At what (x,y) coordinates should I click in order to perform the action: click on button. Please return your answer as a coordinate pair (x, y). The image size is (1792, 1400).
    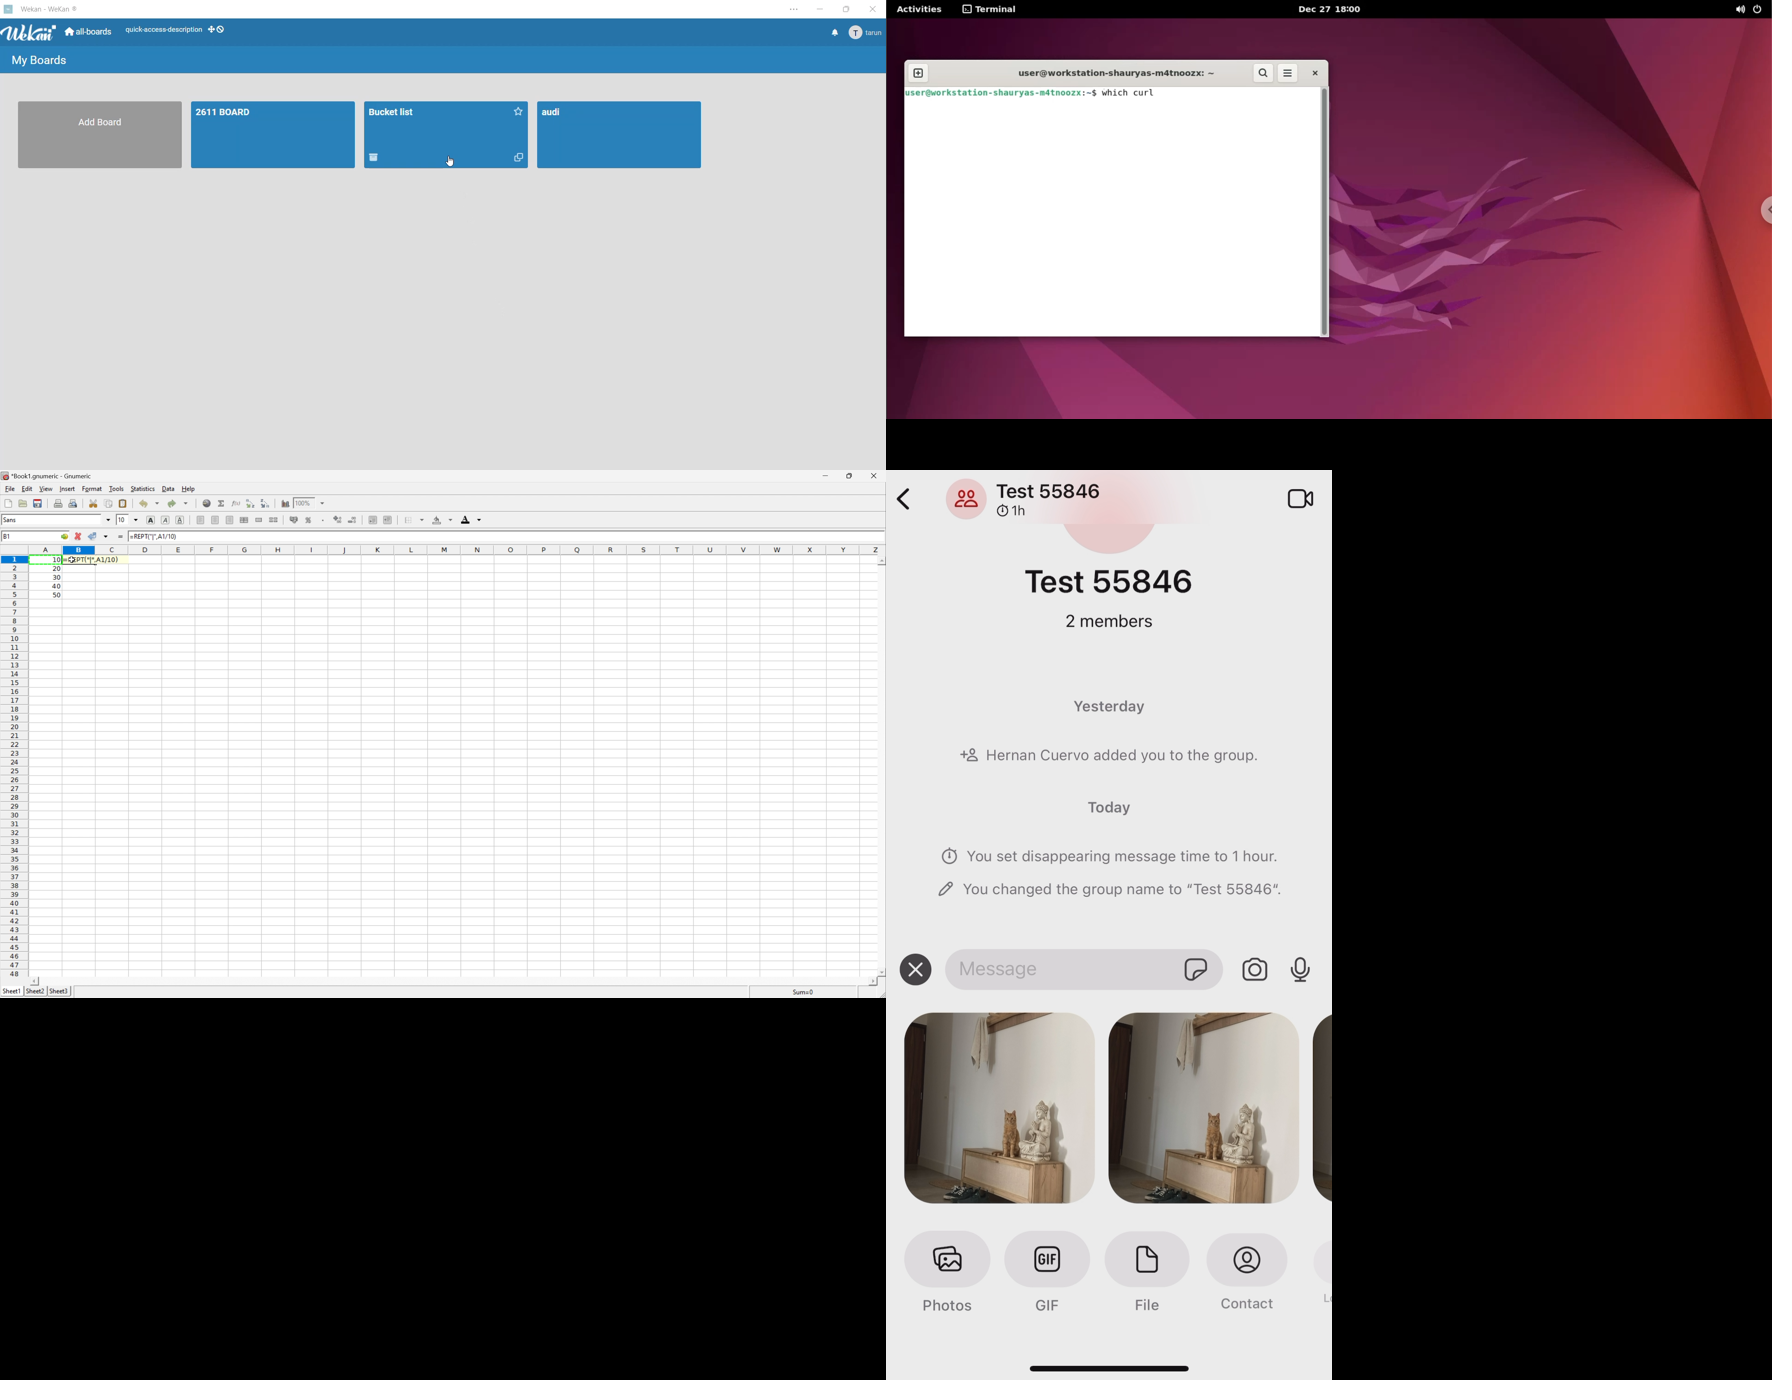
    Looking at the image, I should click on (1321, 1280).